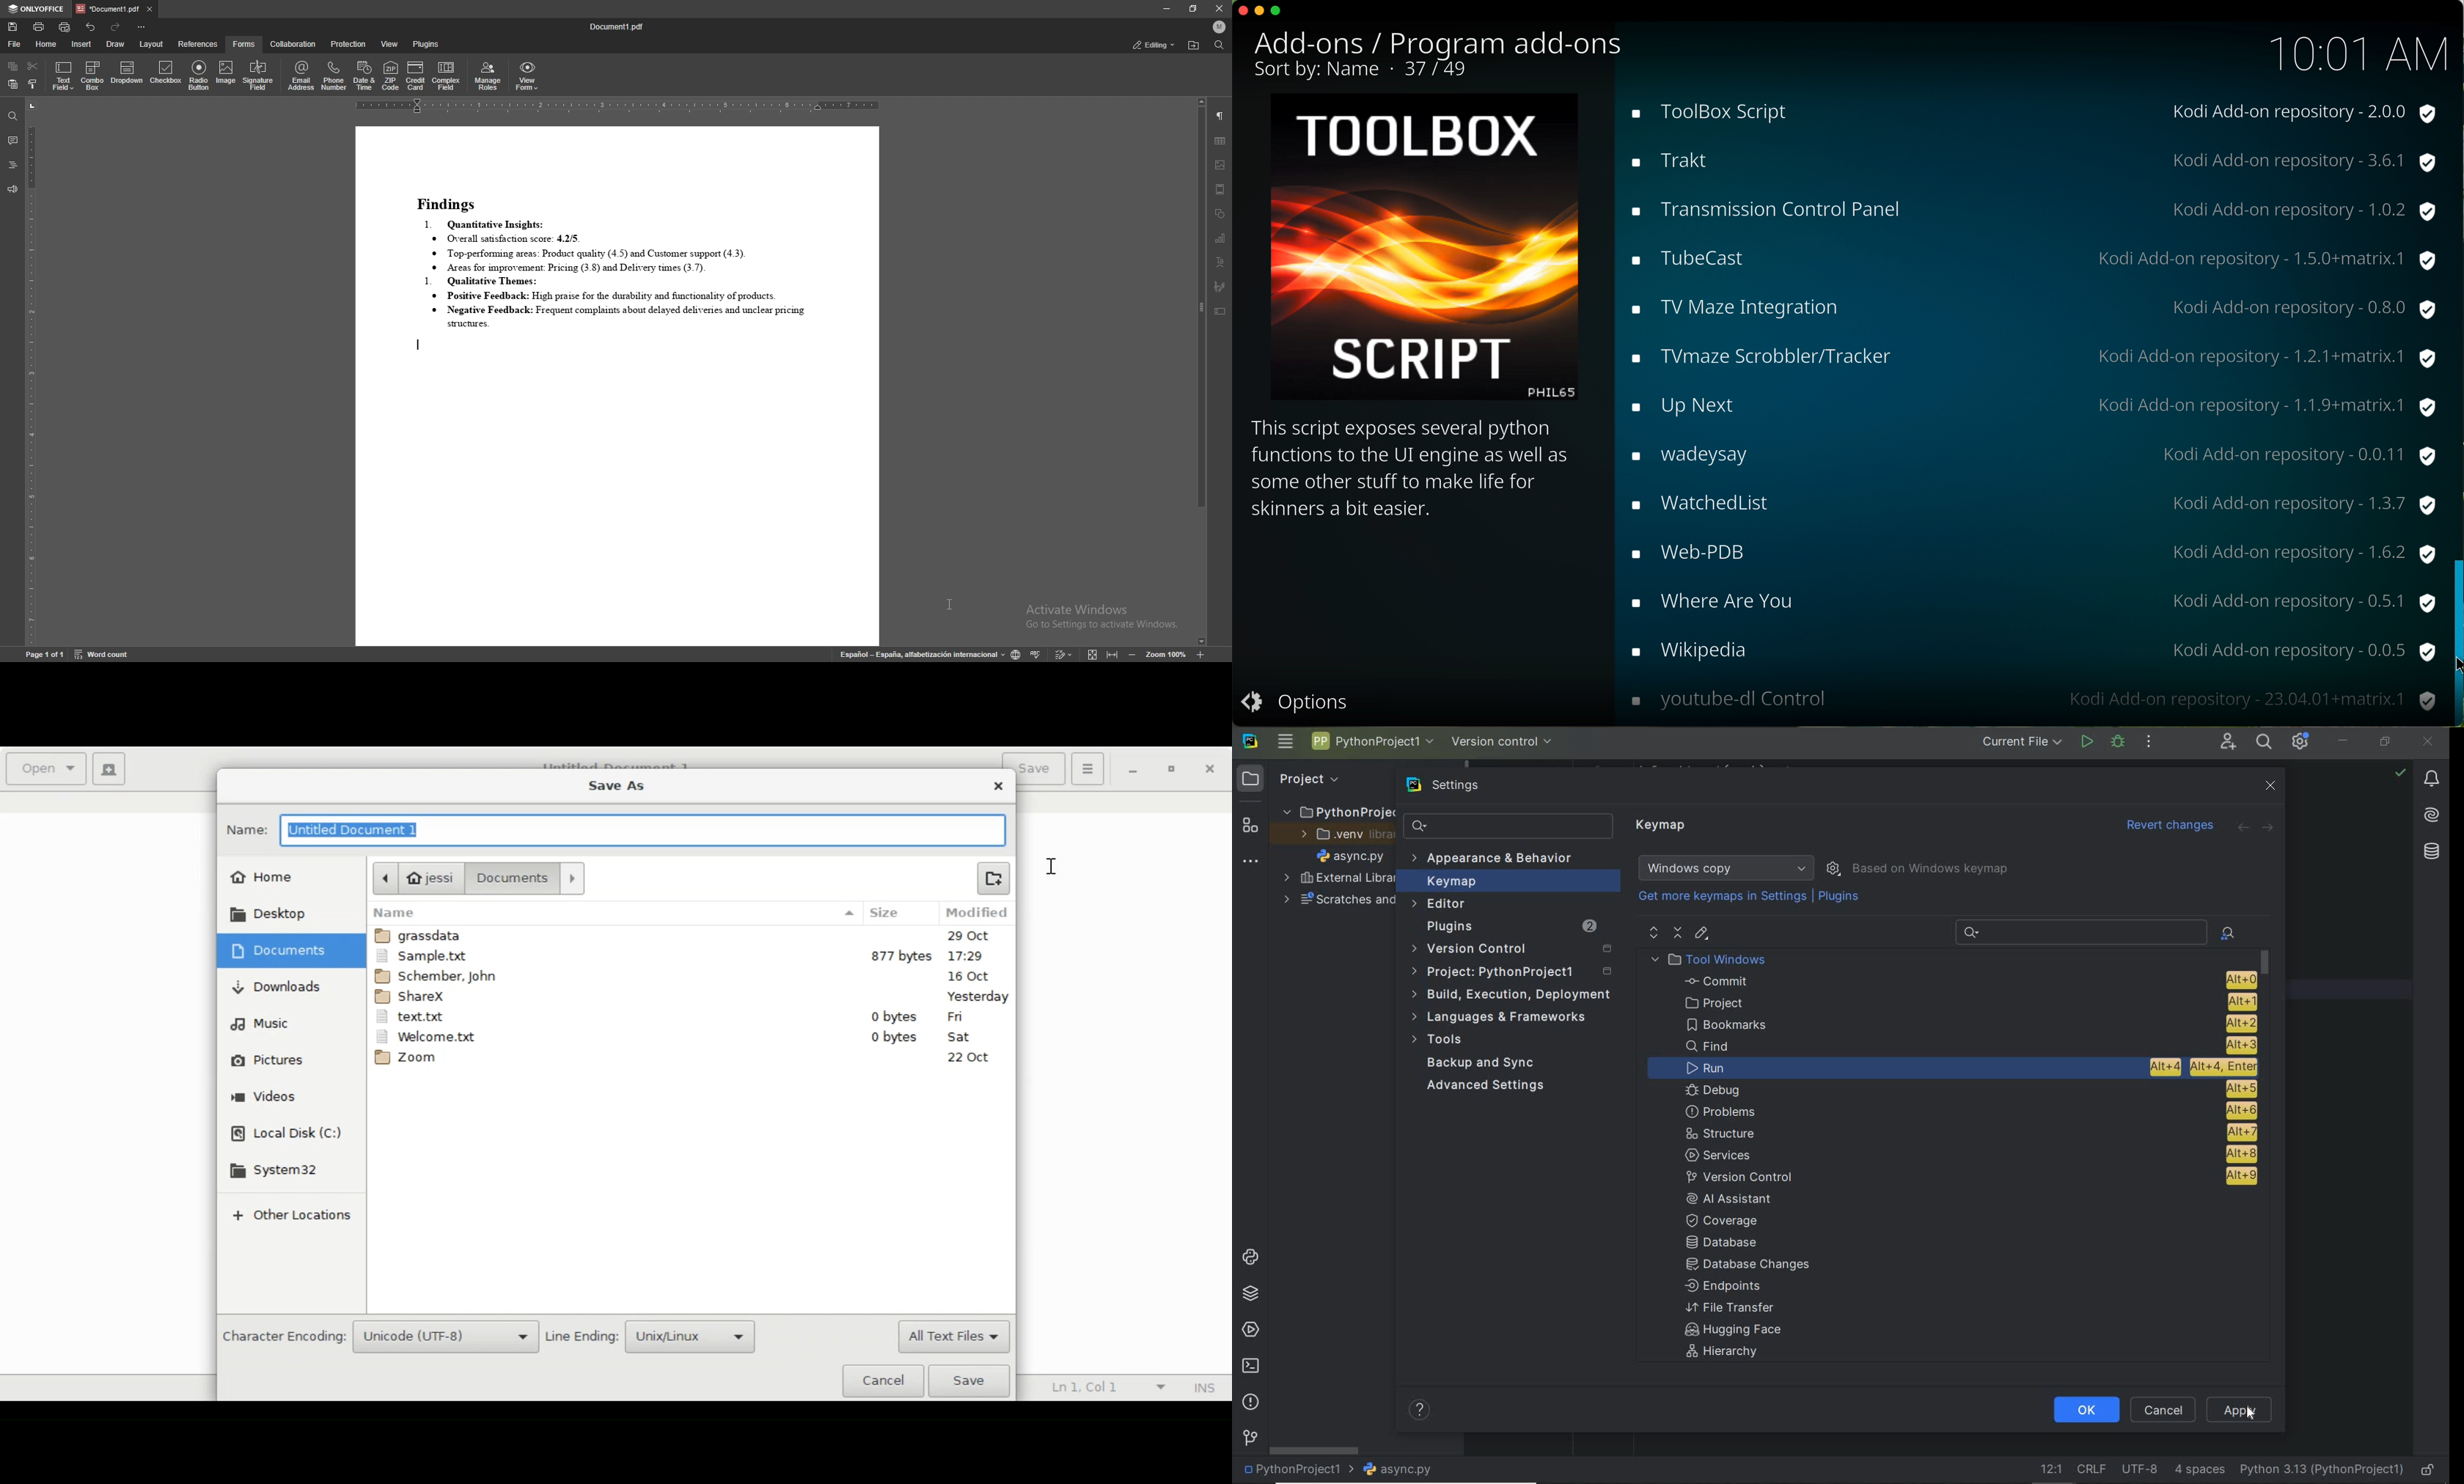 Image resolution: width=2464 pixels, height=1484 pixels. I want to click on Sample.txt 877 bytes 17:29, so click(690, 956).